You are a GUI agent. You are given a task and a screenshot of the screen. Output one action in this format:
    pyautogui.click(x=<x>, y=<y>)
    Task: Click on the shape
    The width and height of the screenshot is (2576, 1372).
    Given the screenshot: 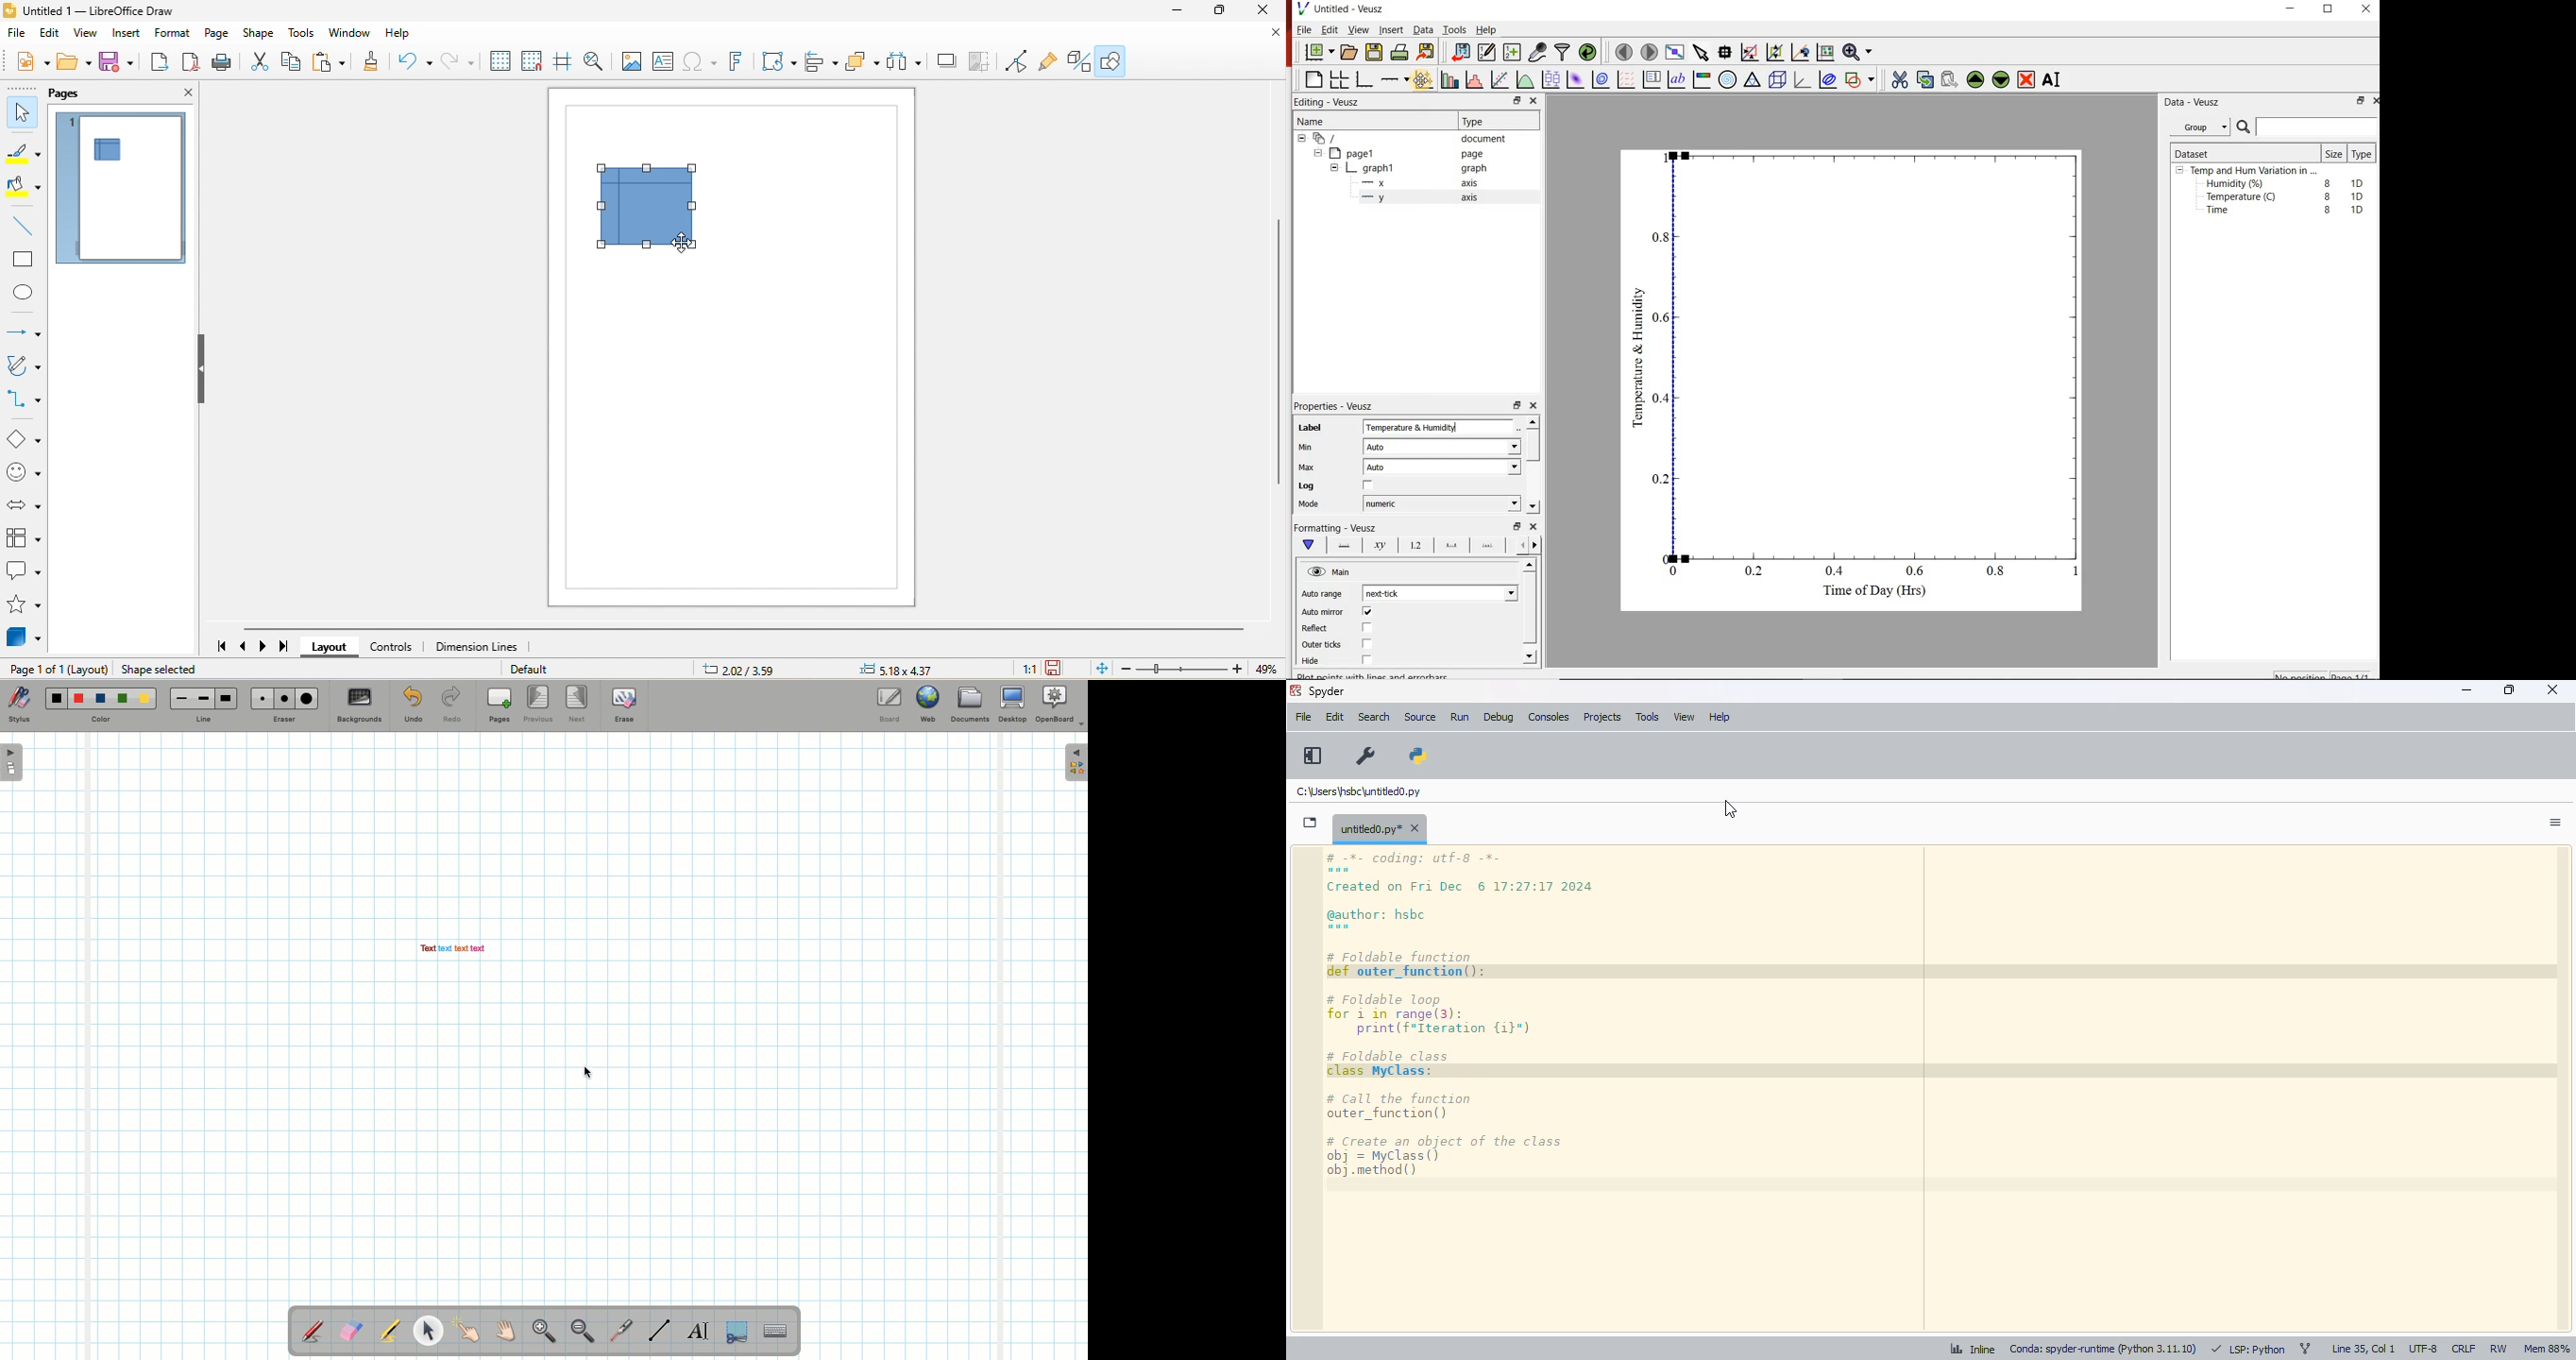 What is the action you would take?
    pyautogui.click(x=260, y=34)
    